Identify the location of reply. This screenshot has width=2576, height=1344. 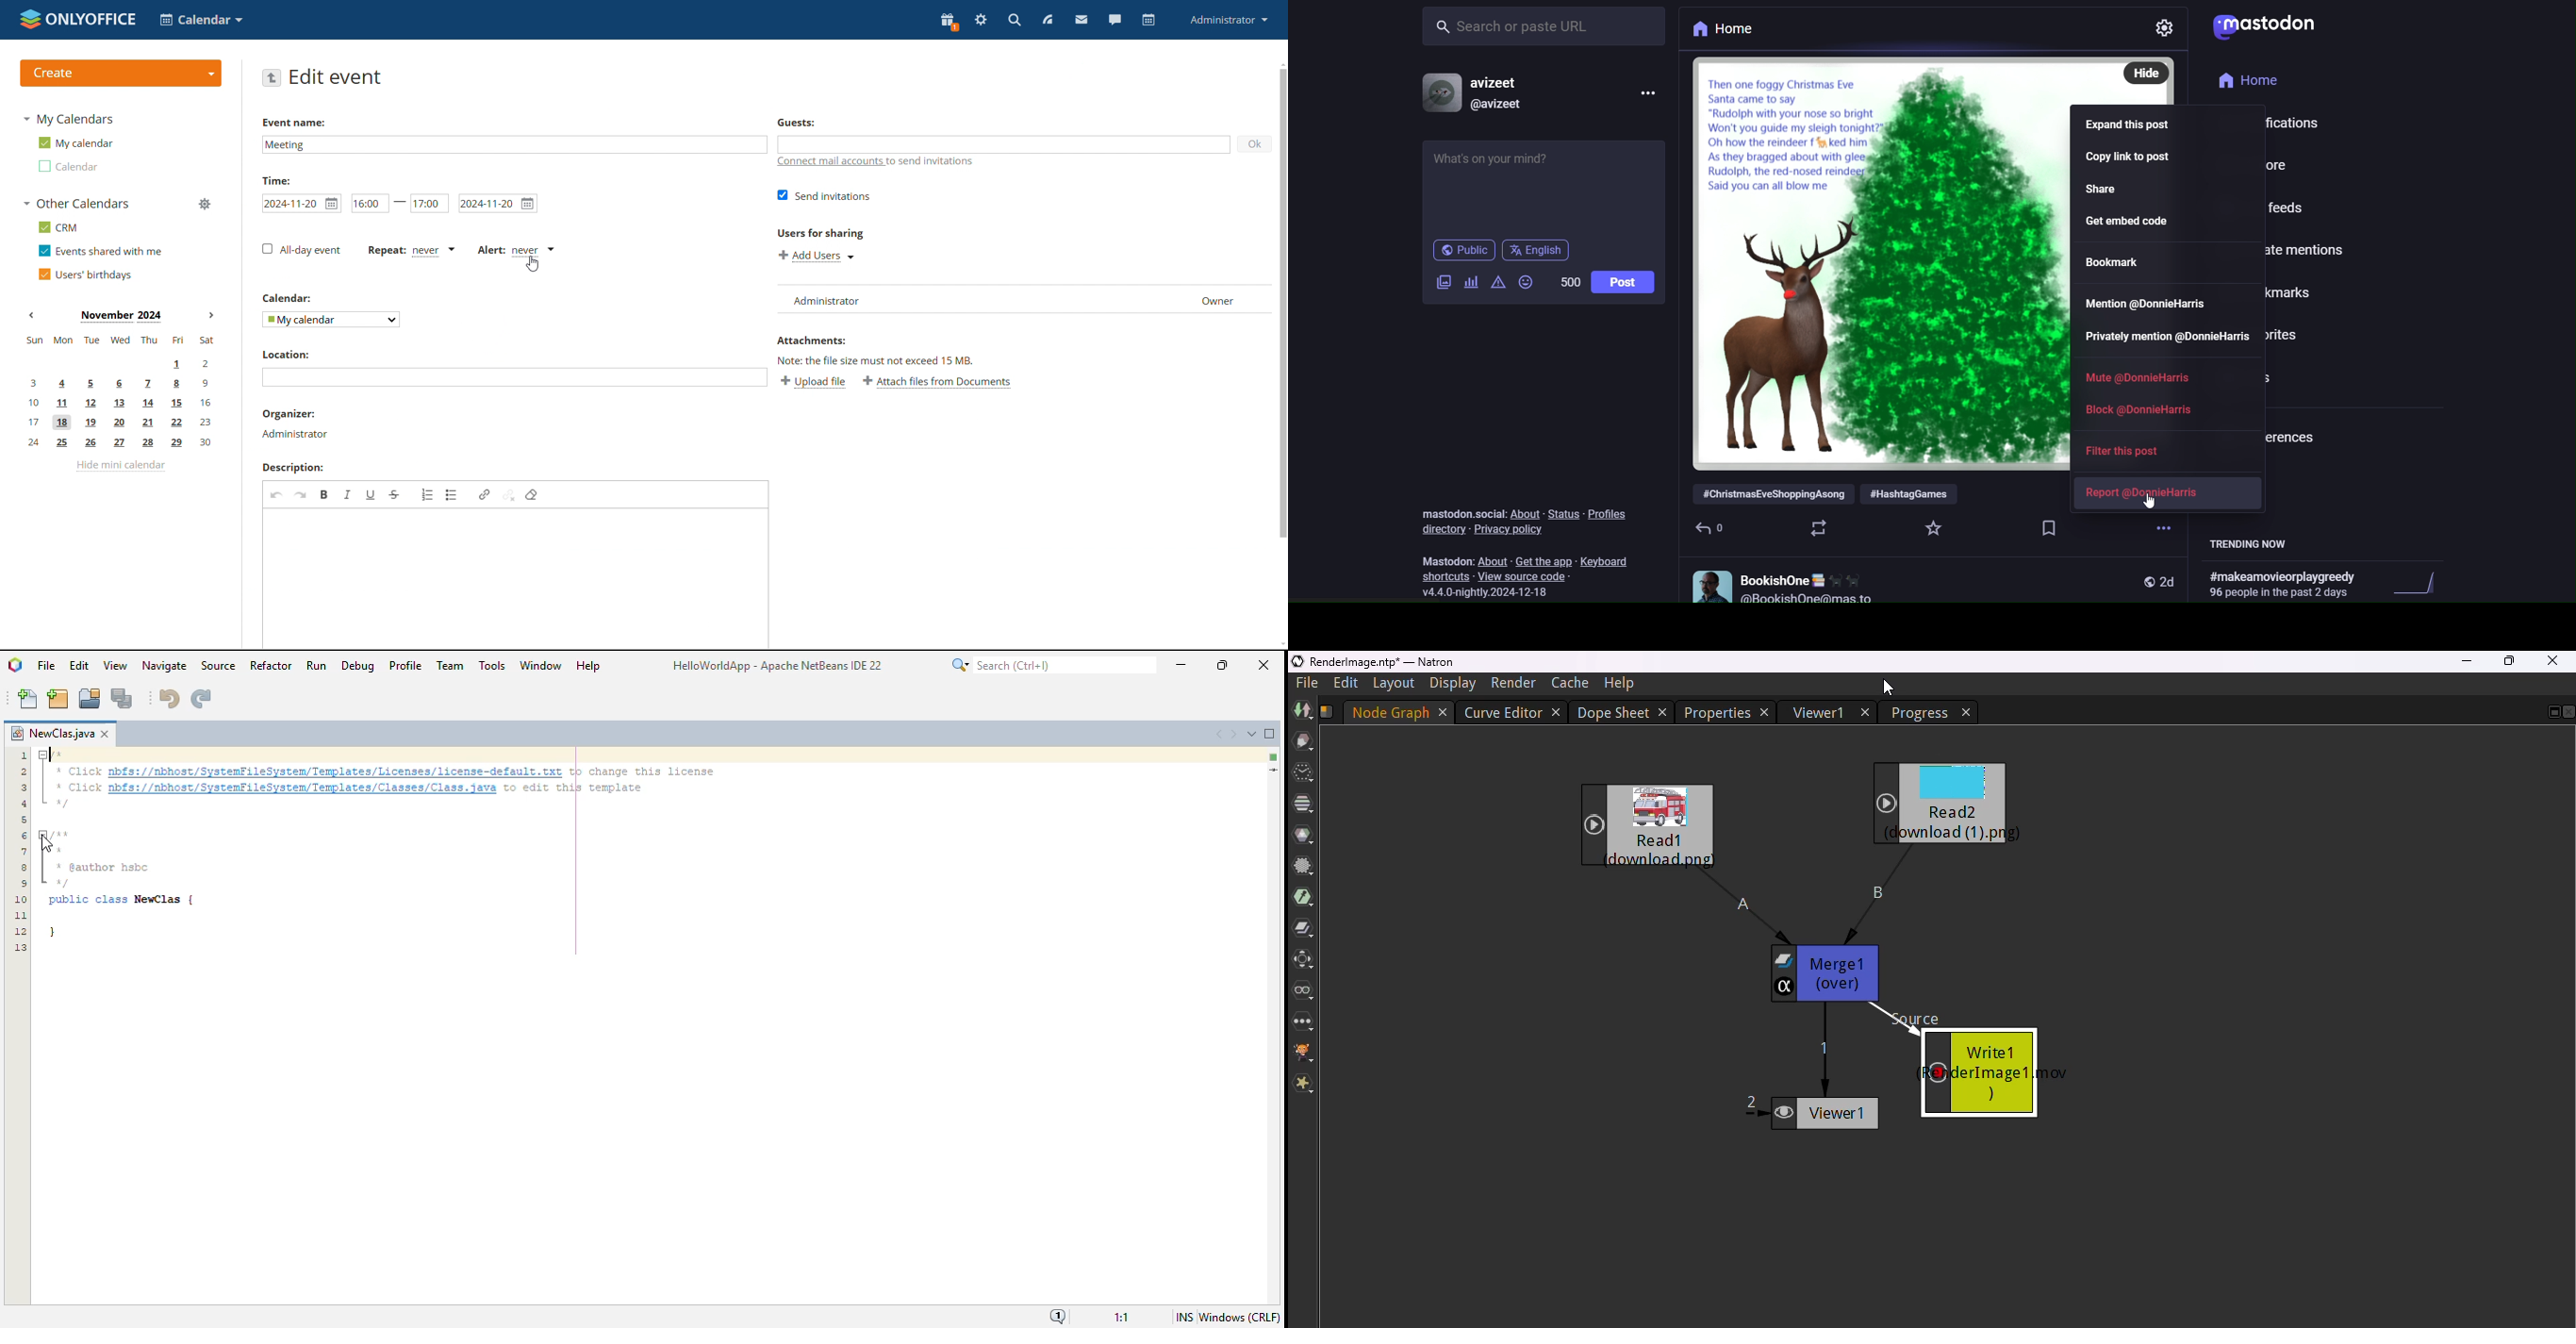
(1713, 527).